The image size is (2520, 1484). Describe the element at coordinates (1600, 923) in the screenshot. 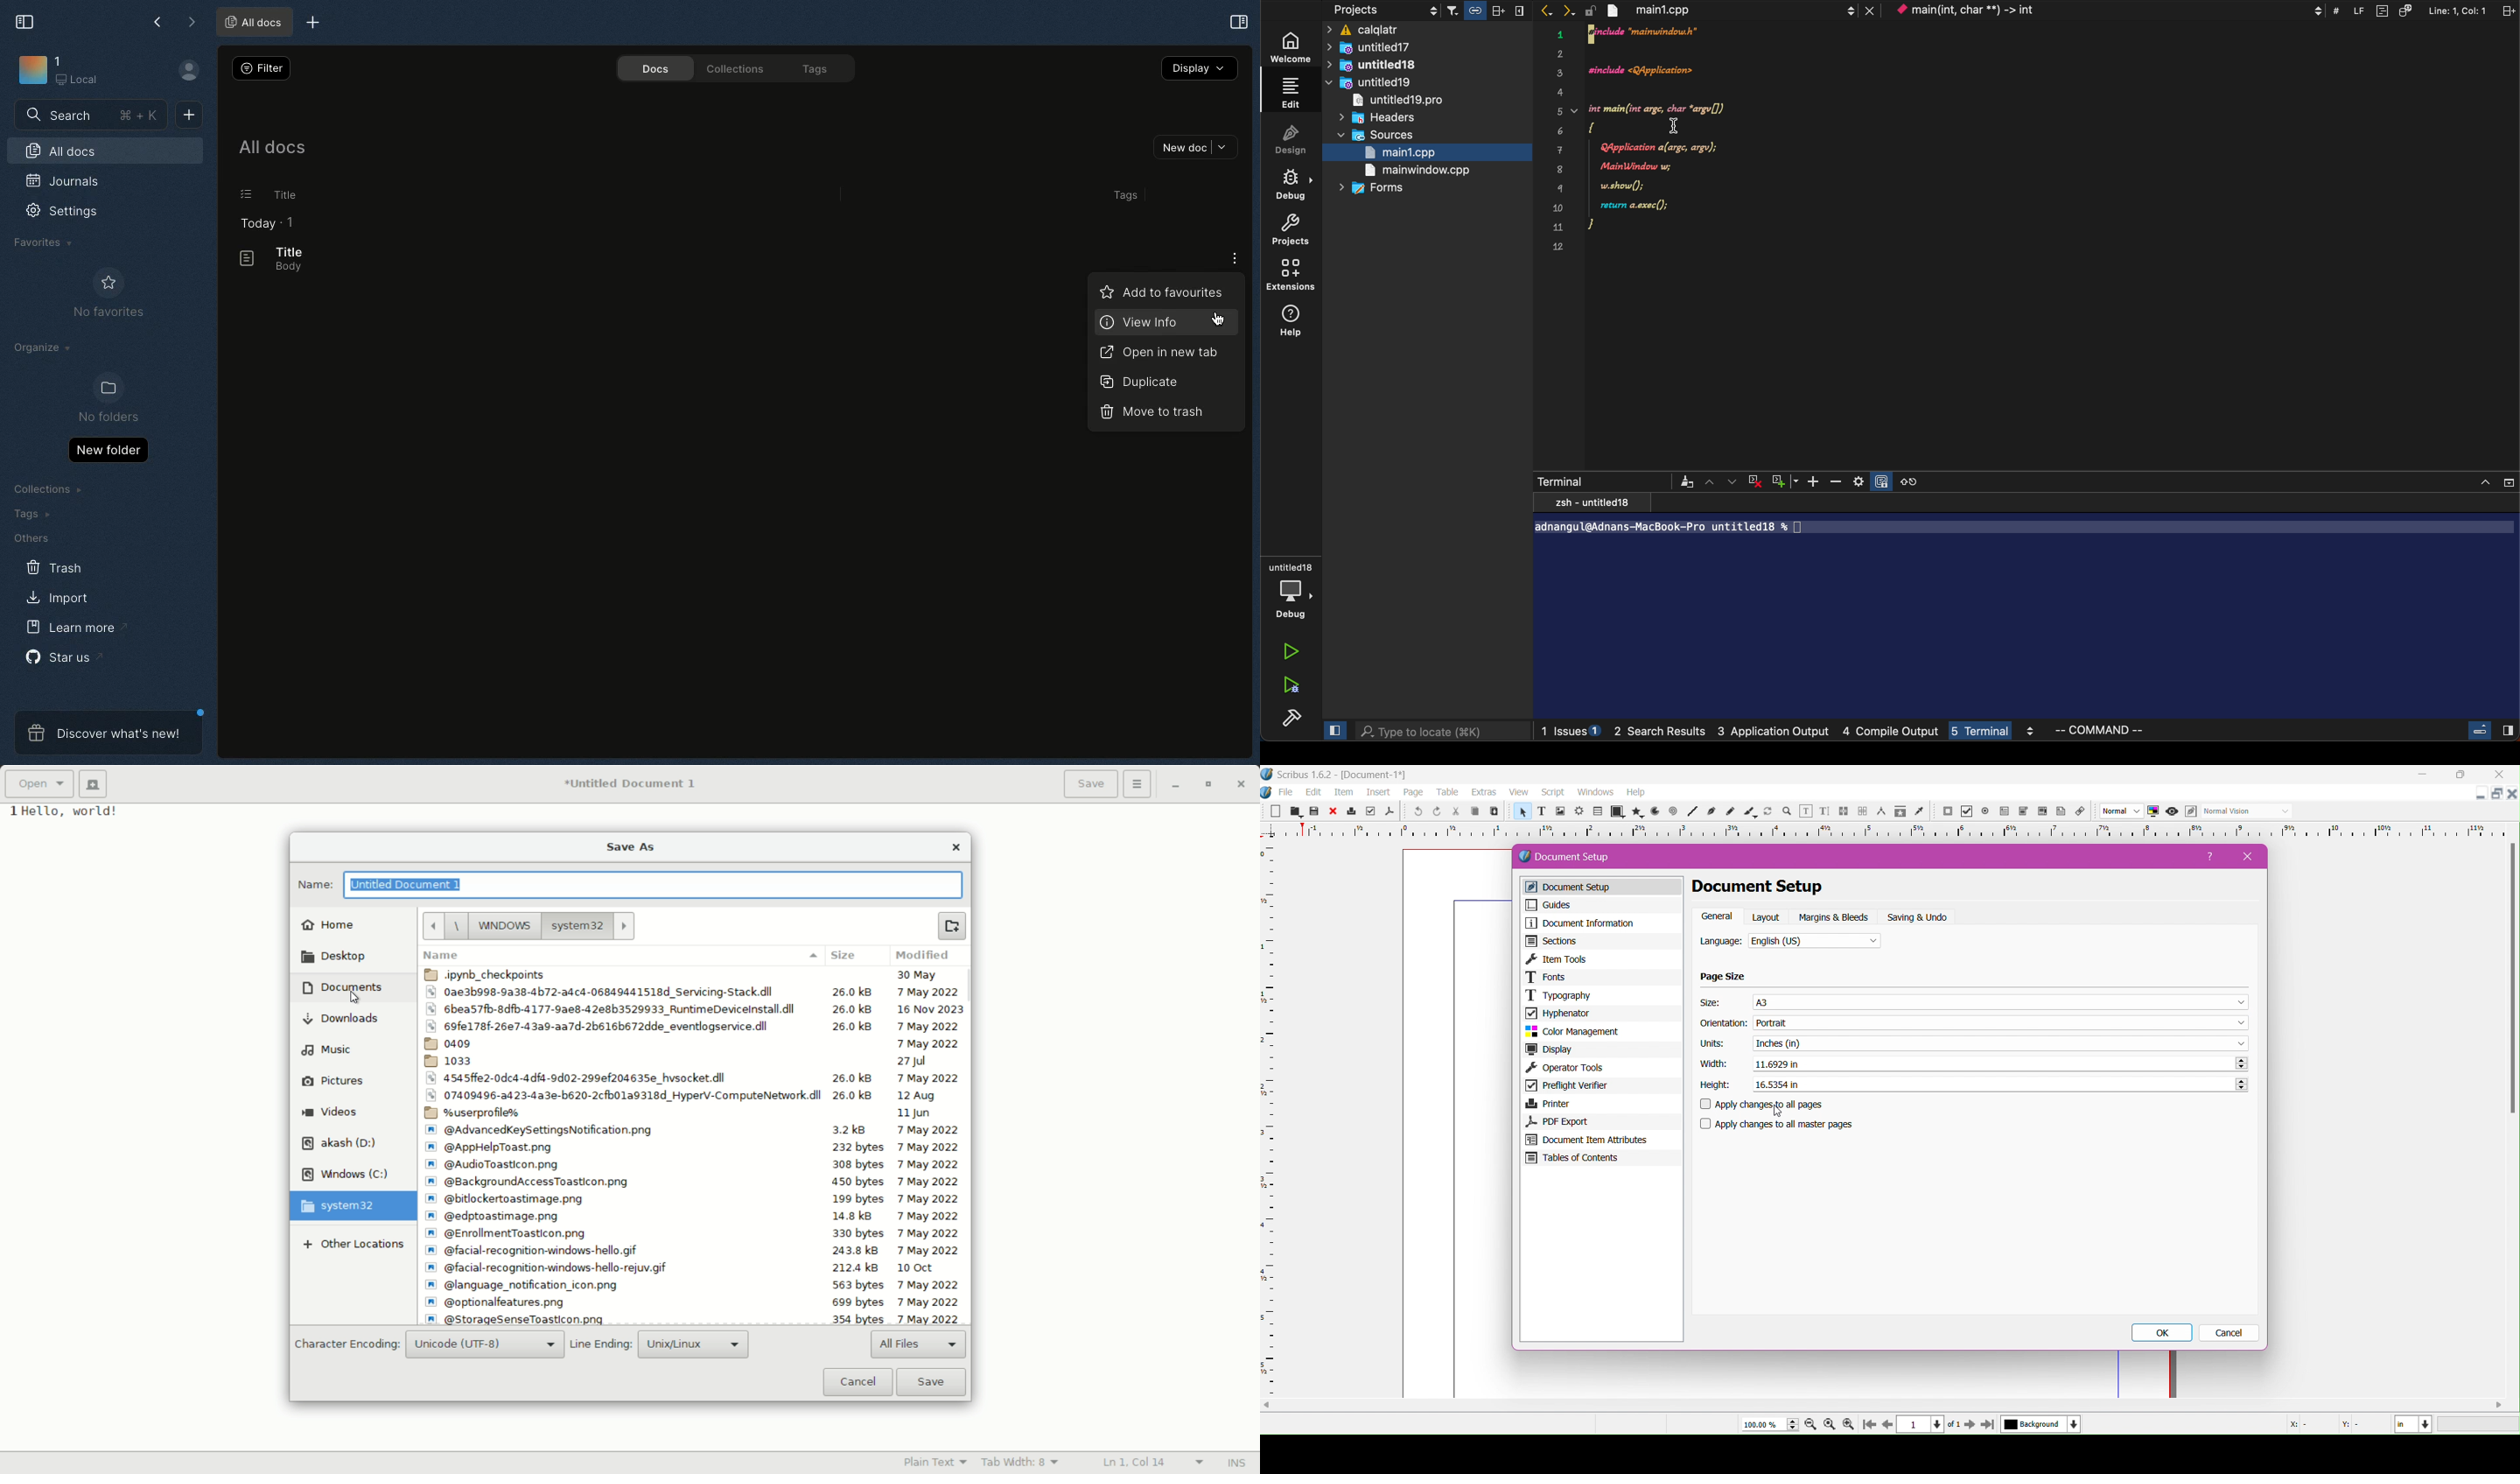

I see `Document Information` at that location.